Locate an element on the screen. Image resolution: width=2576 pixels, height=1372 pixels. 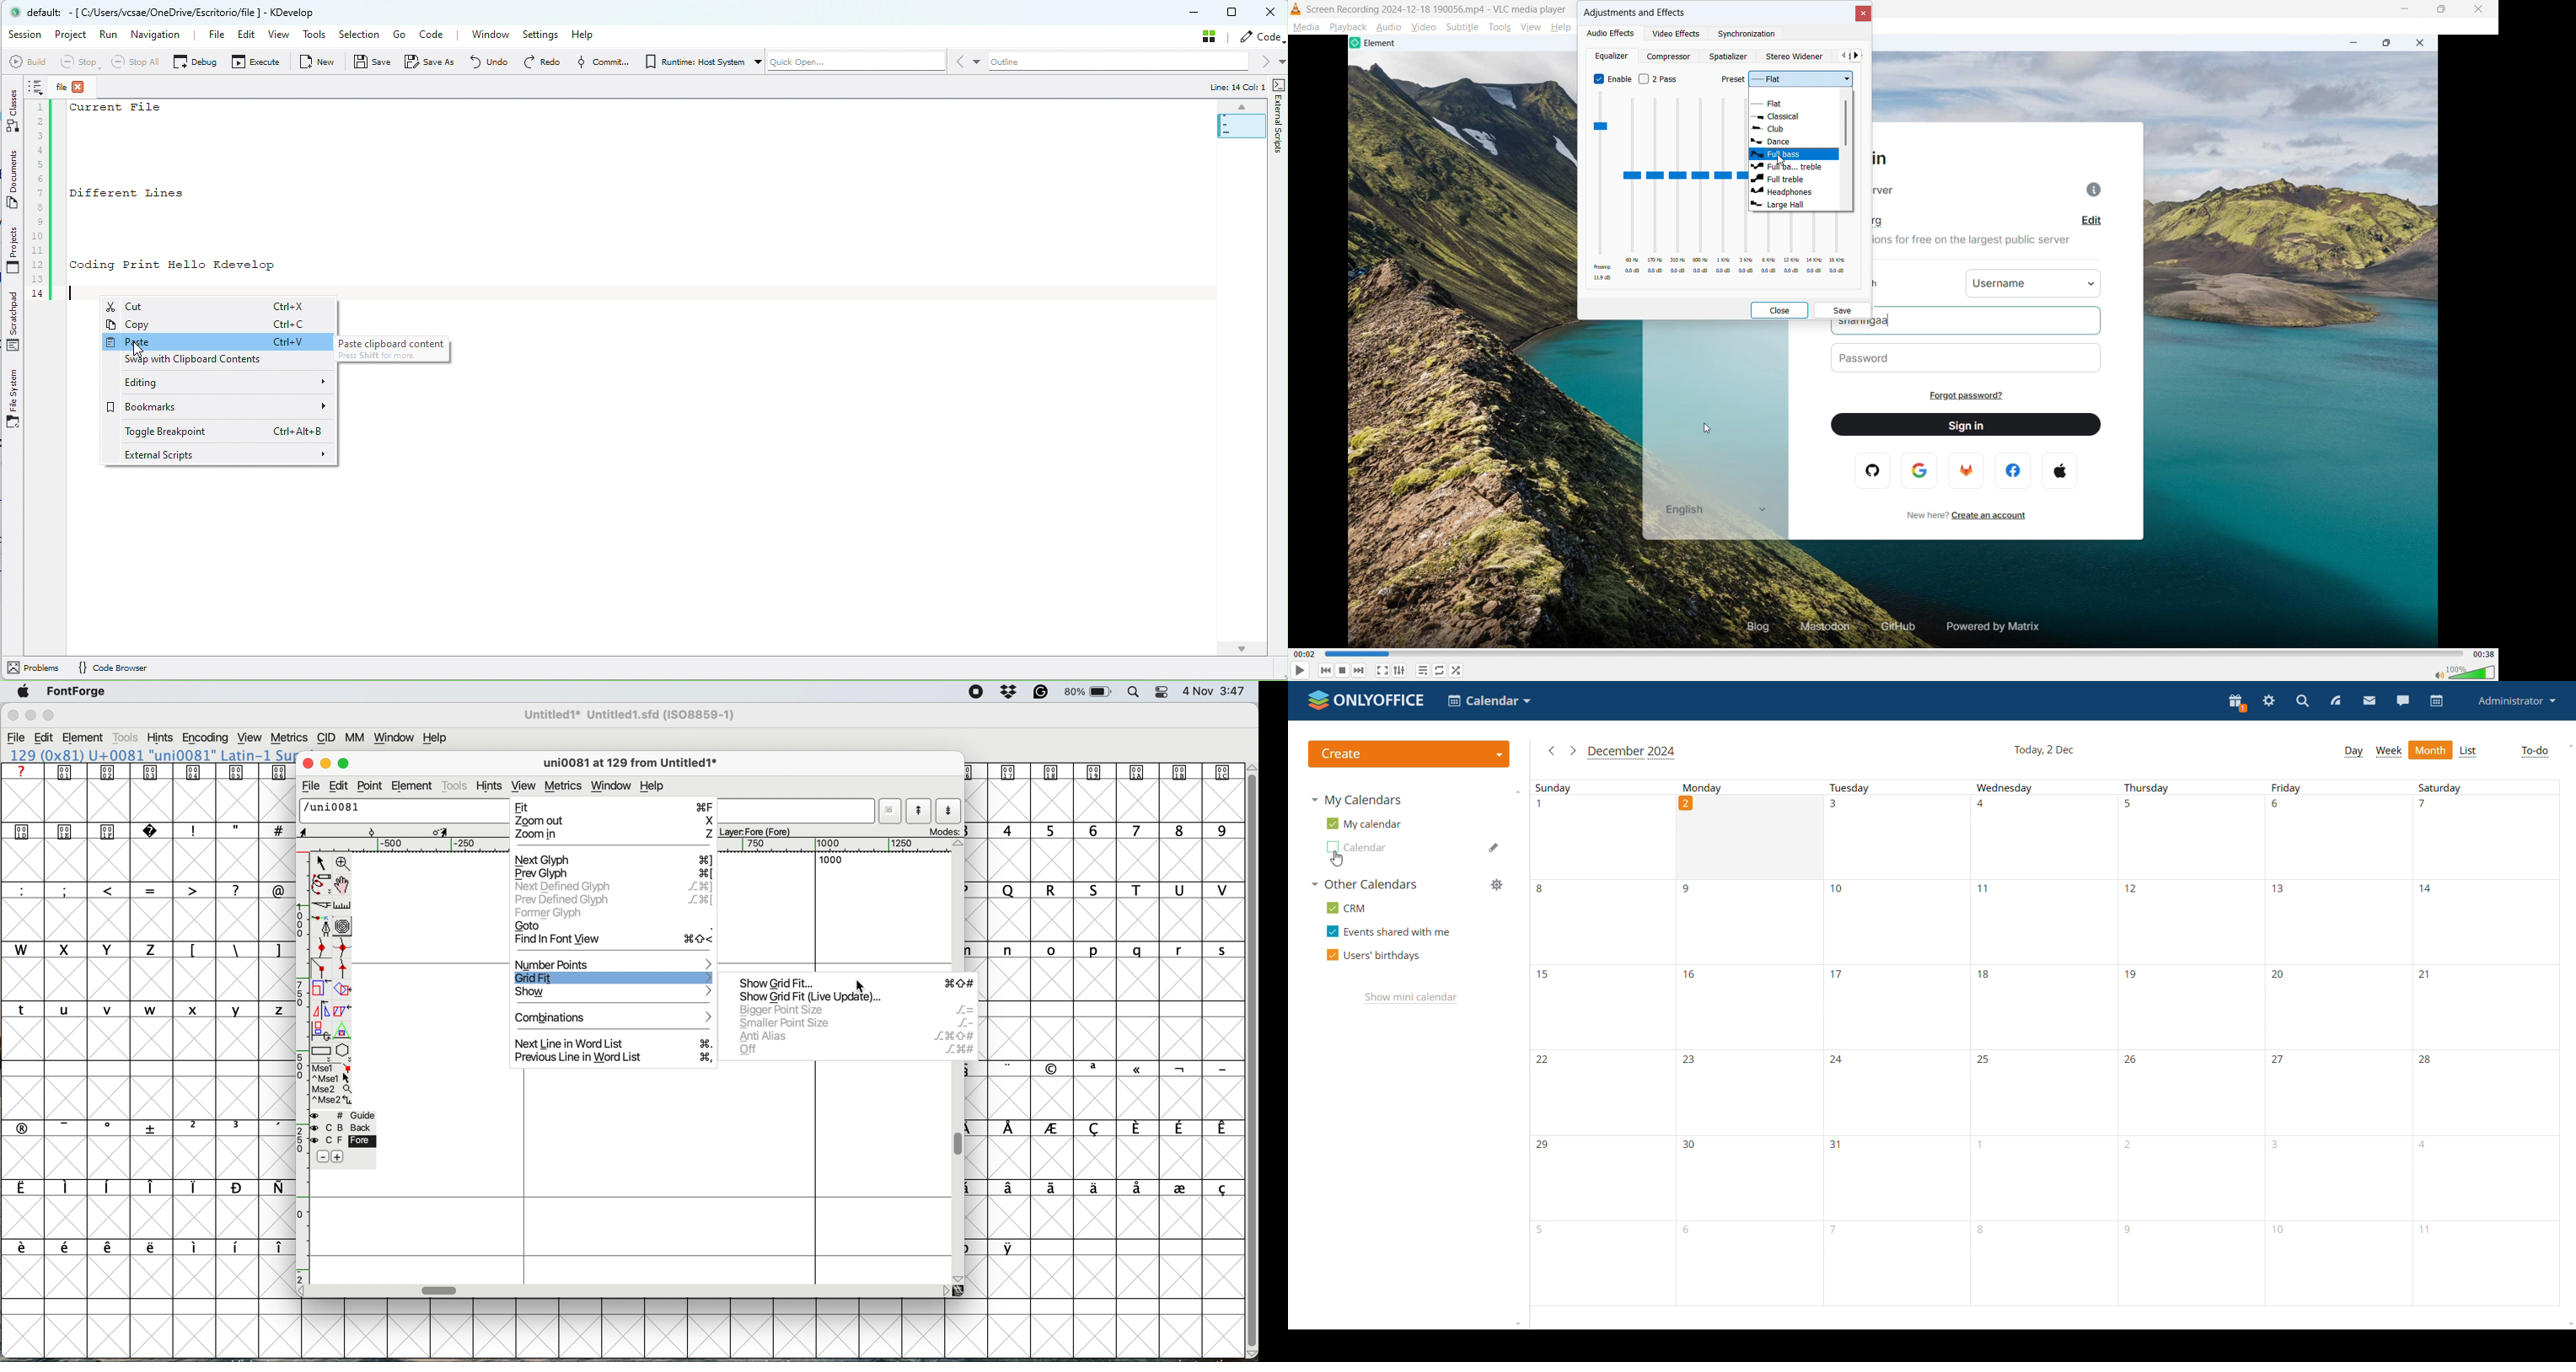
Window is located at coordinates (394, 739).